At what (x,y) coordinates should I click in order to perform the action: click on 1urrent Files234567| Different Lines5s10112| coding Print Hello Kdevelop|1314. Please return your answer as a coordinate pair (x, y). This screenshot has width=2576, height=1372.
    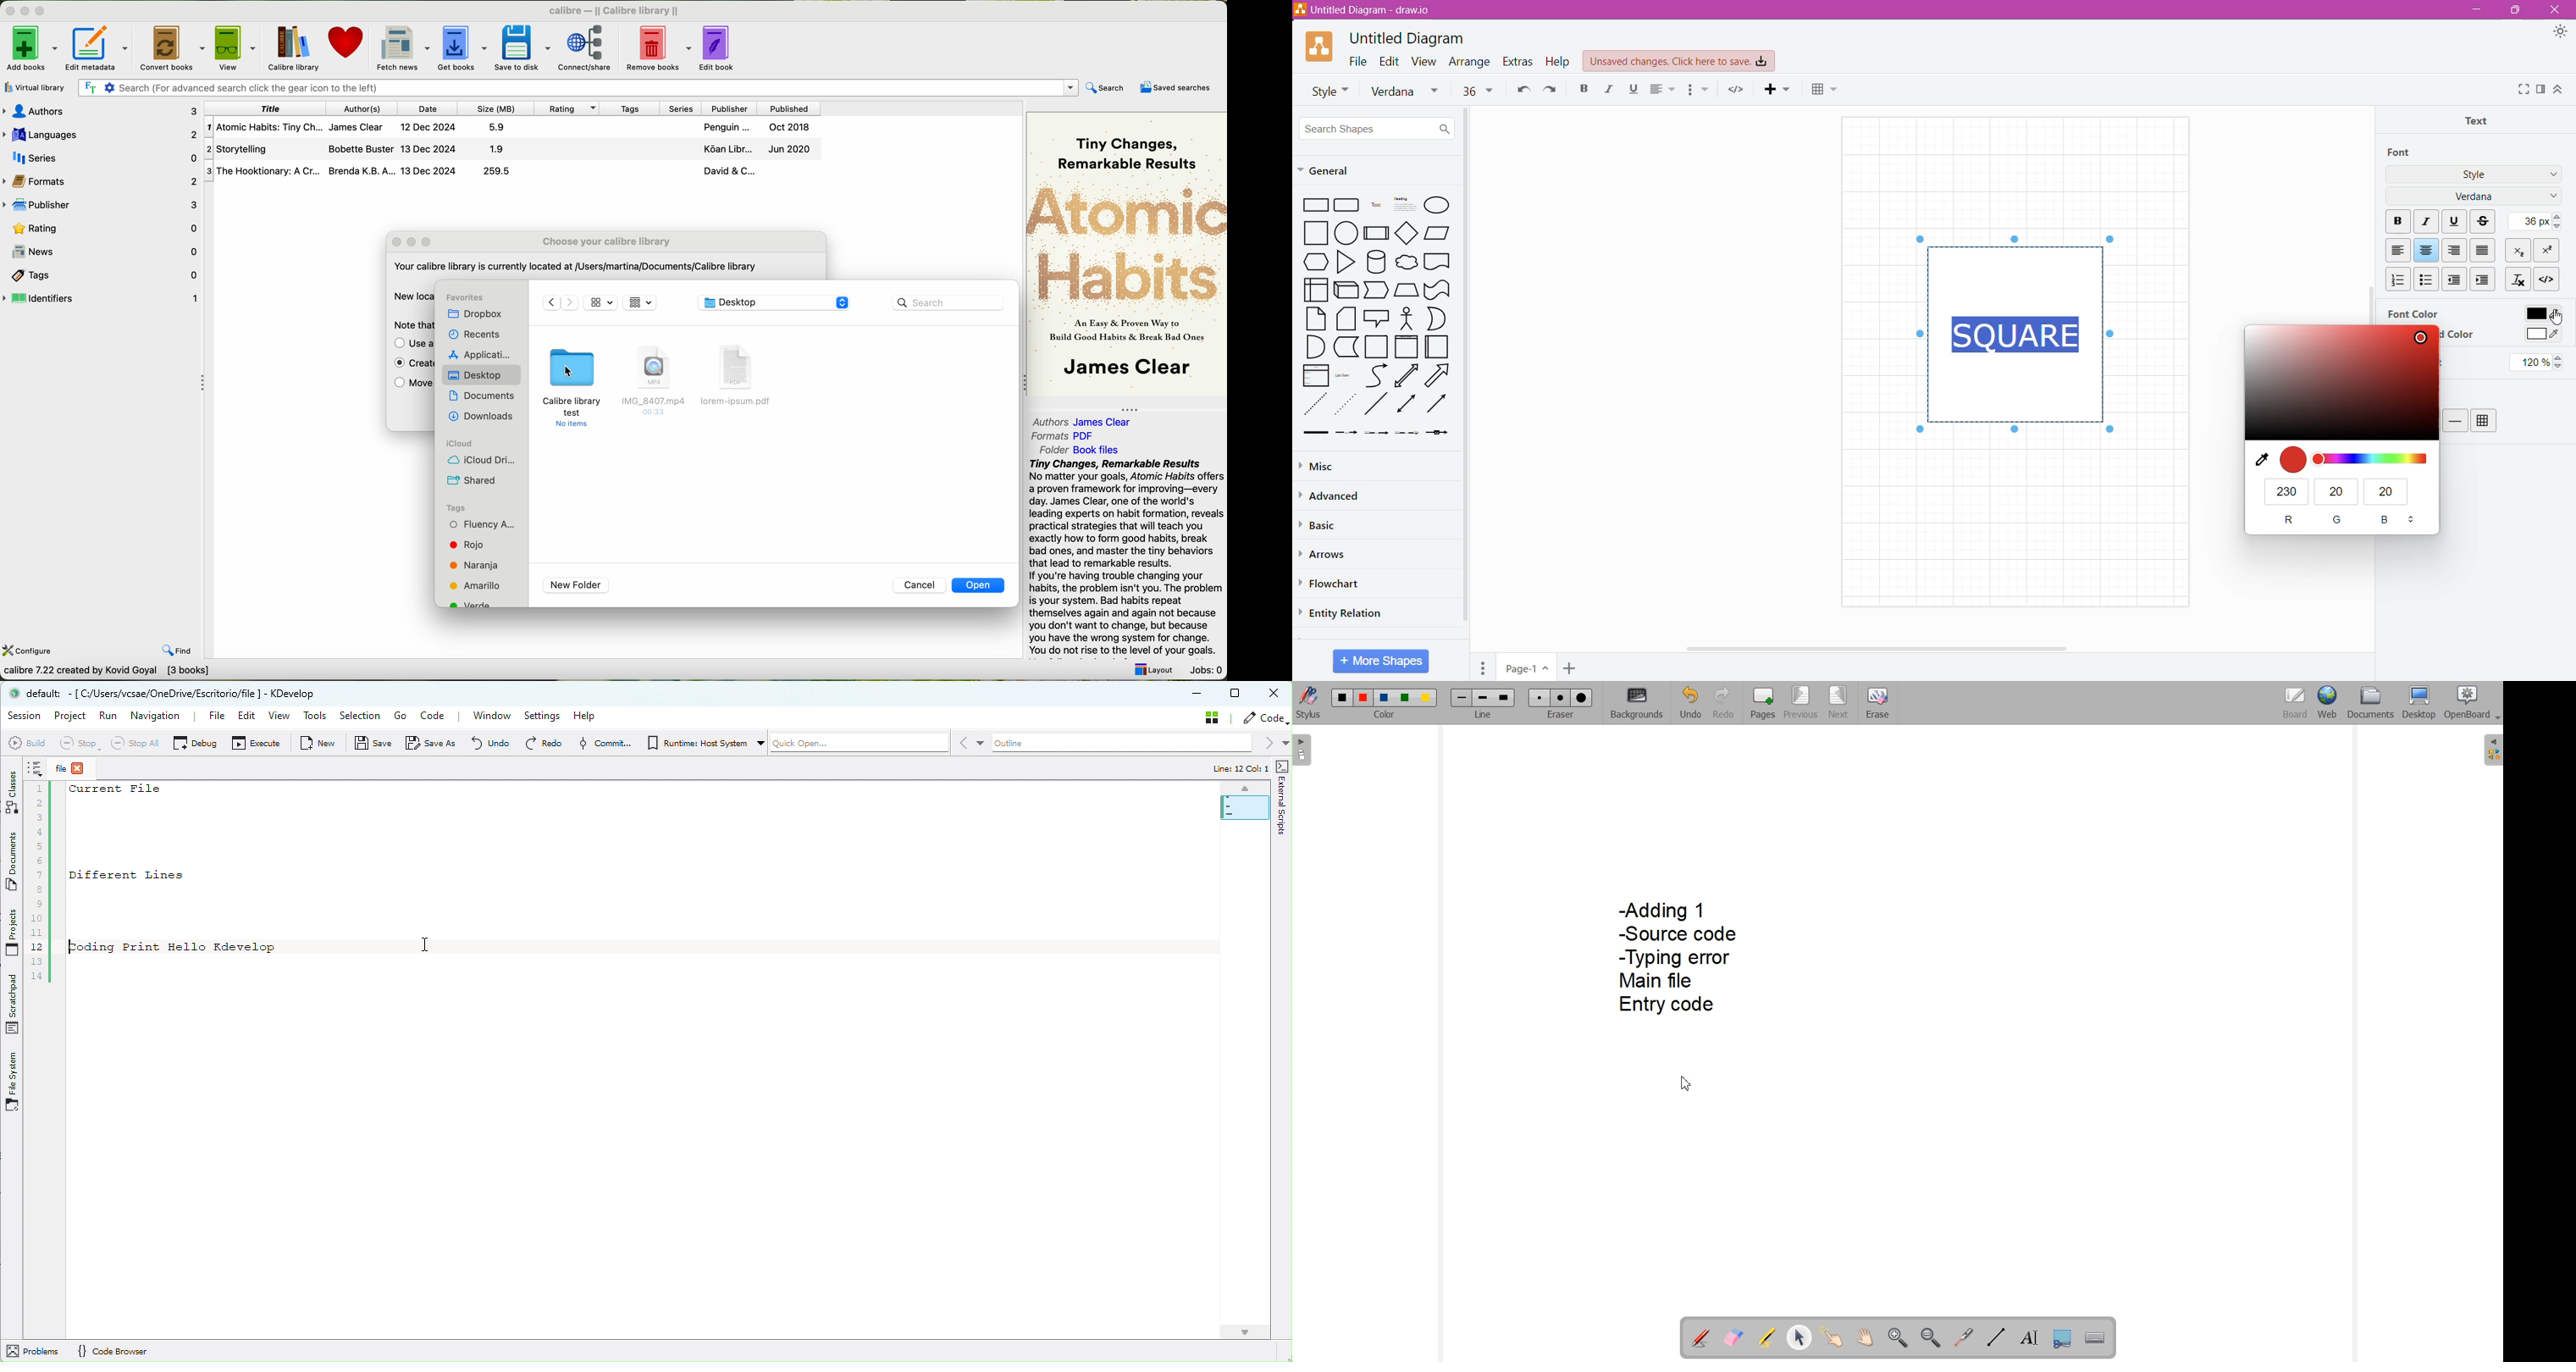
    Looking at the image, I should click on (178, 885).